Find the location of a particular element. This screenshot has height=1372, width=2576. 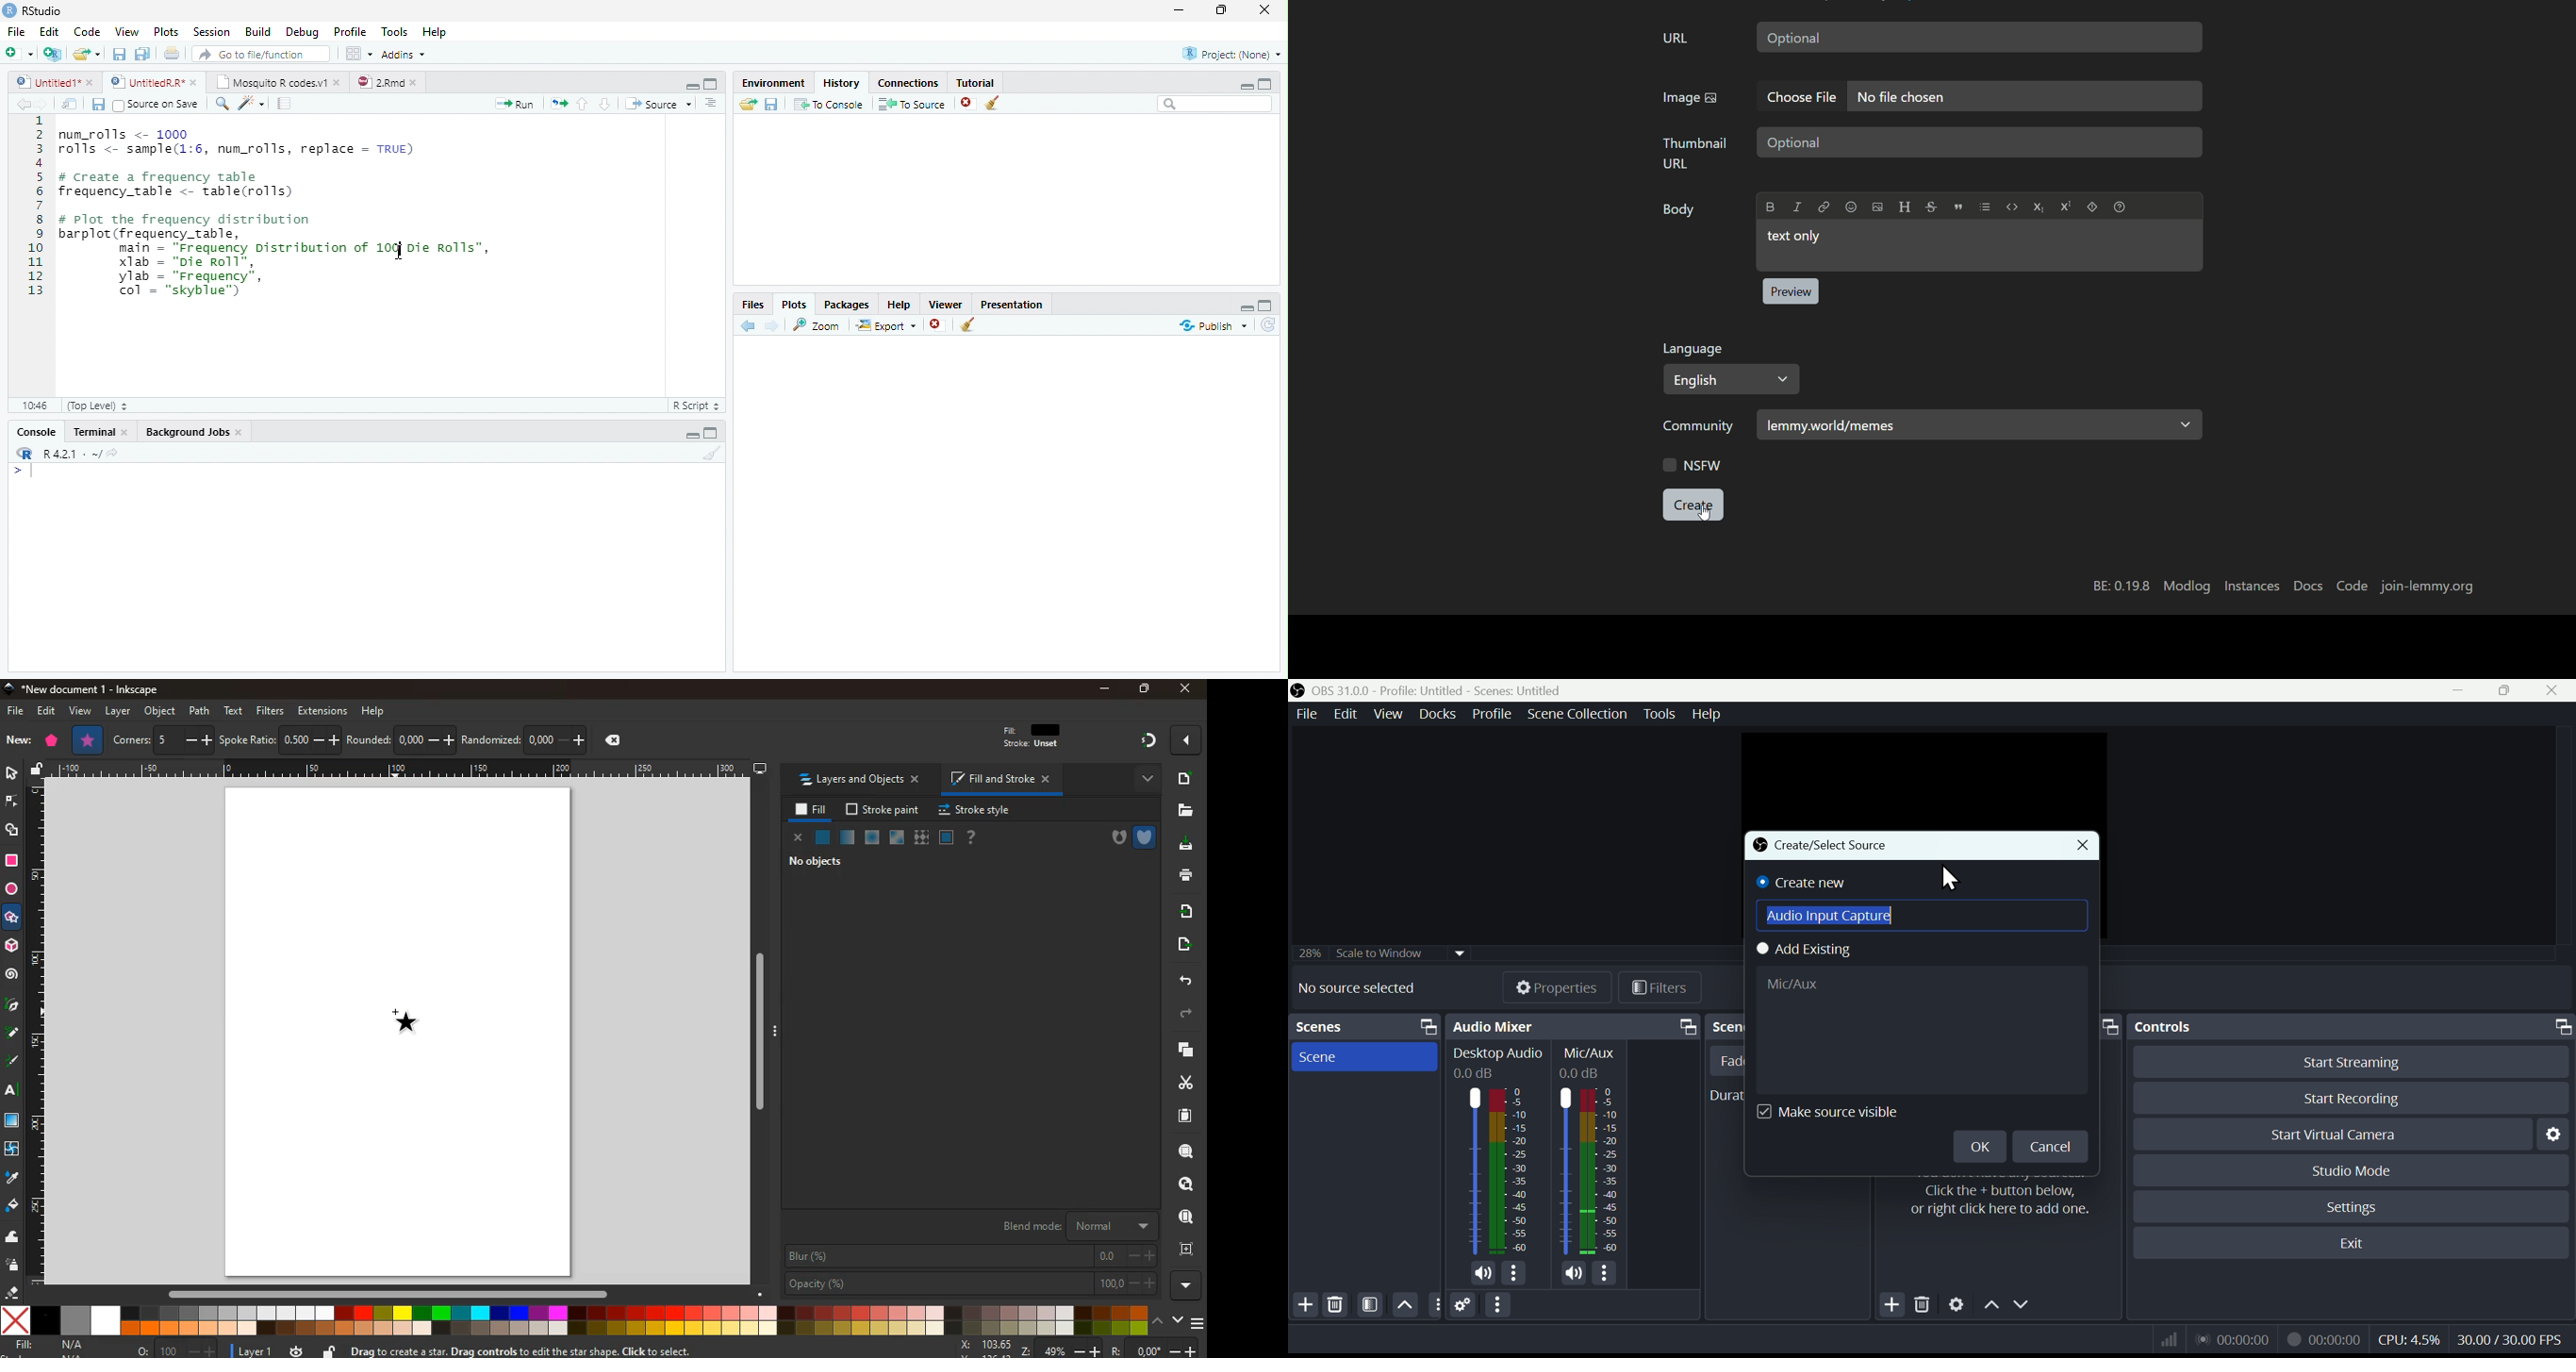

(un)check Make source visible is located at coordinates (1836, 1113).